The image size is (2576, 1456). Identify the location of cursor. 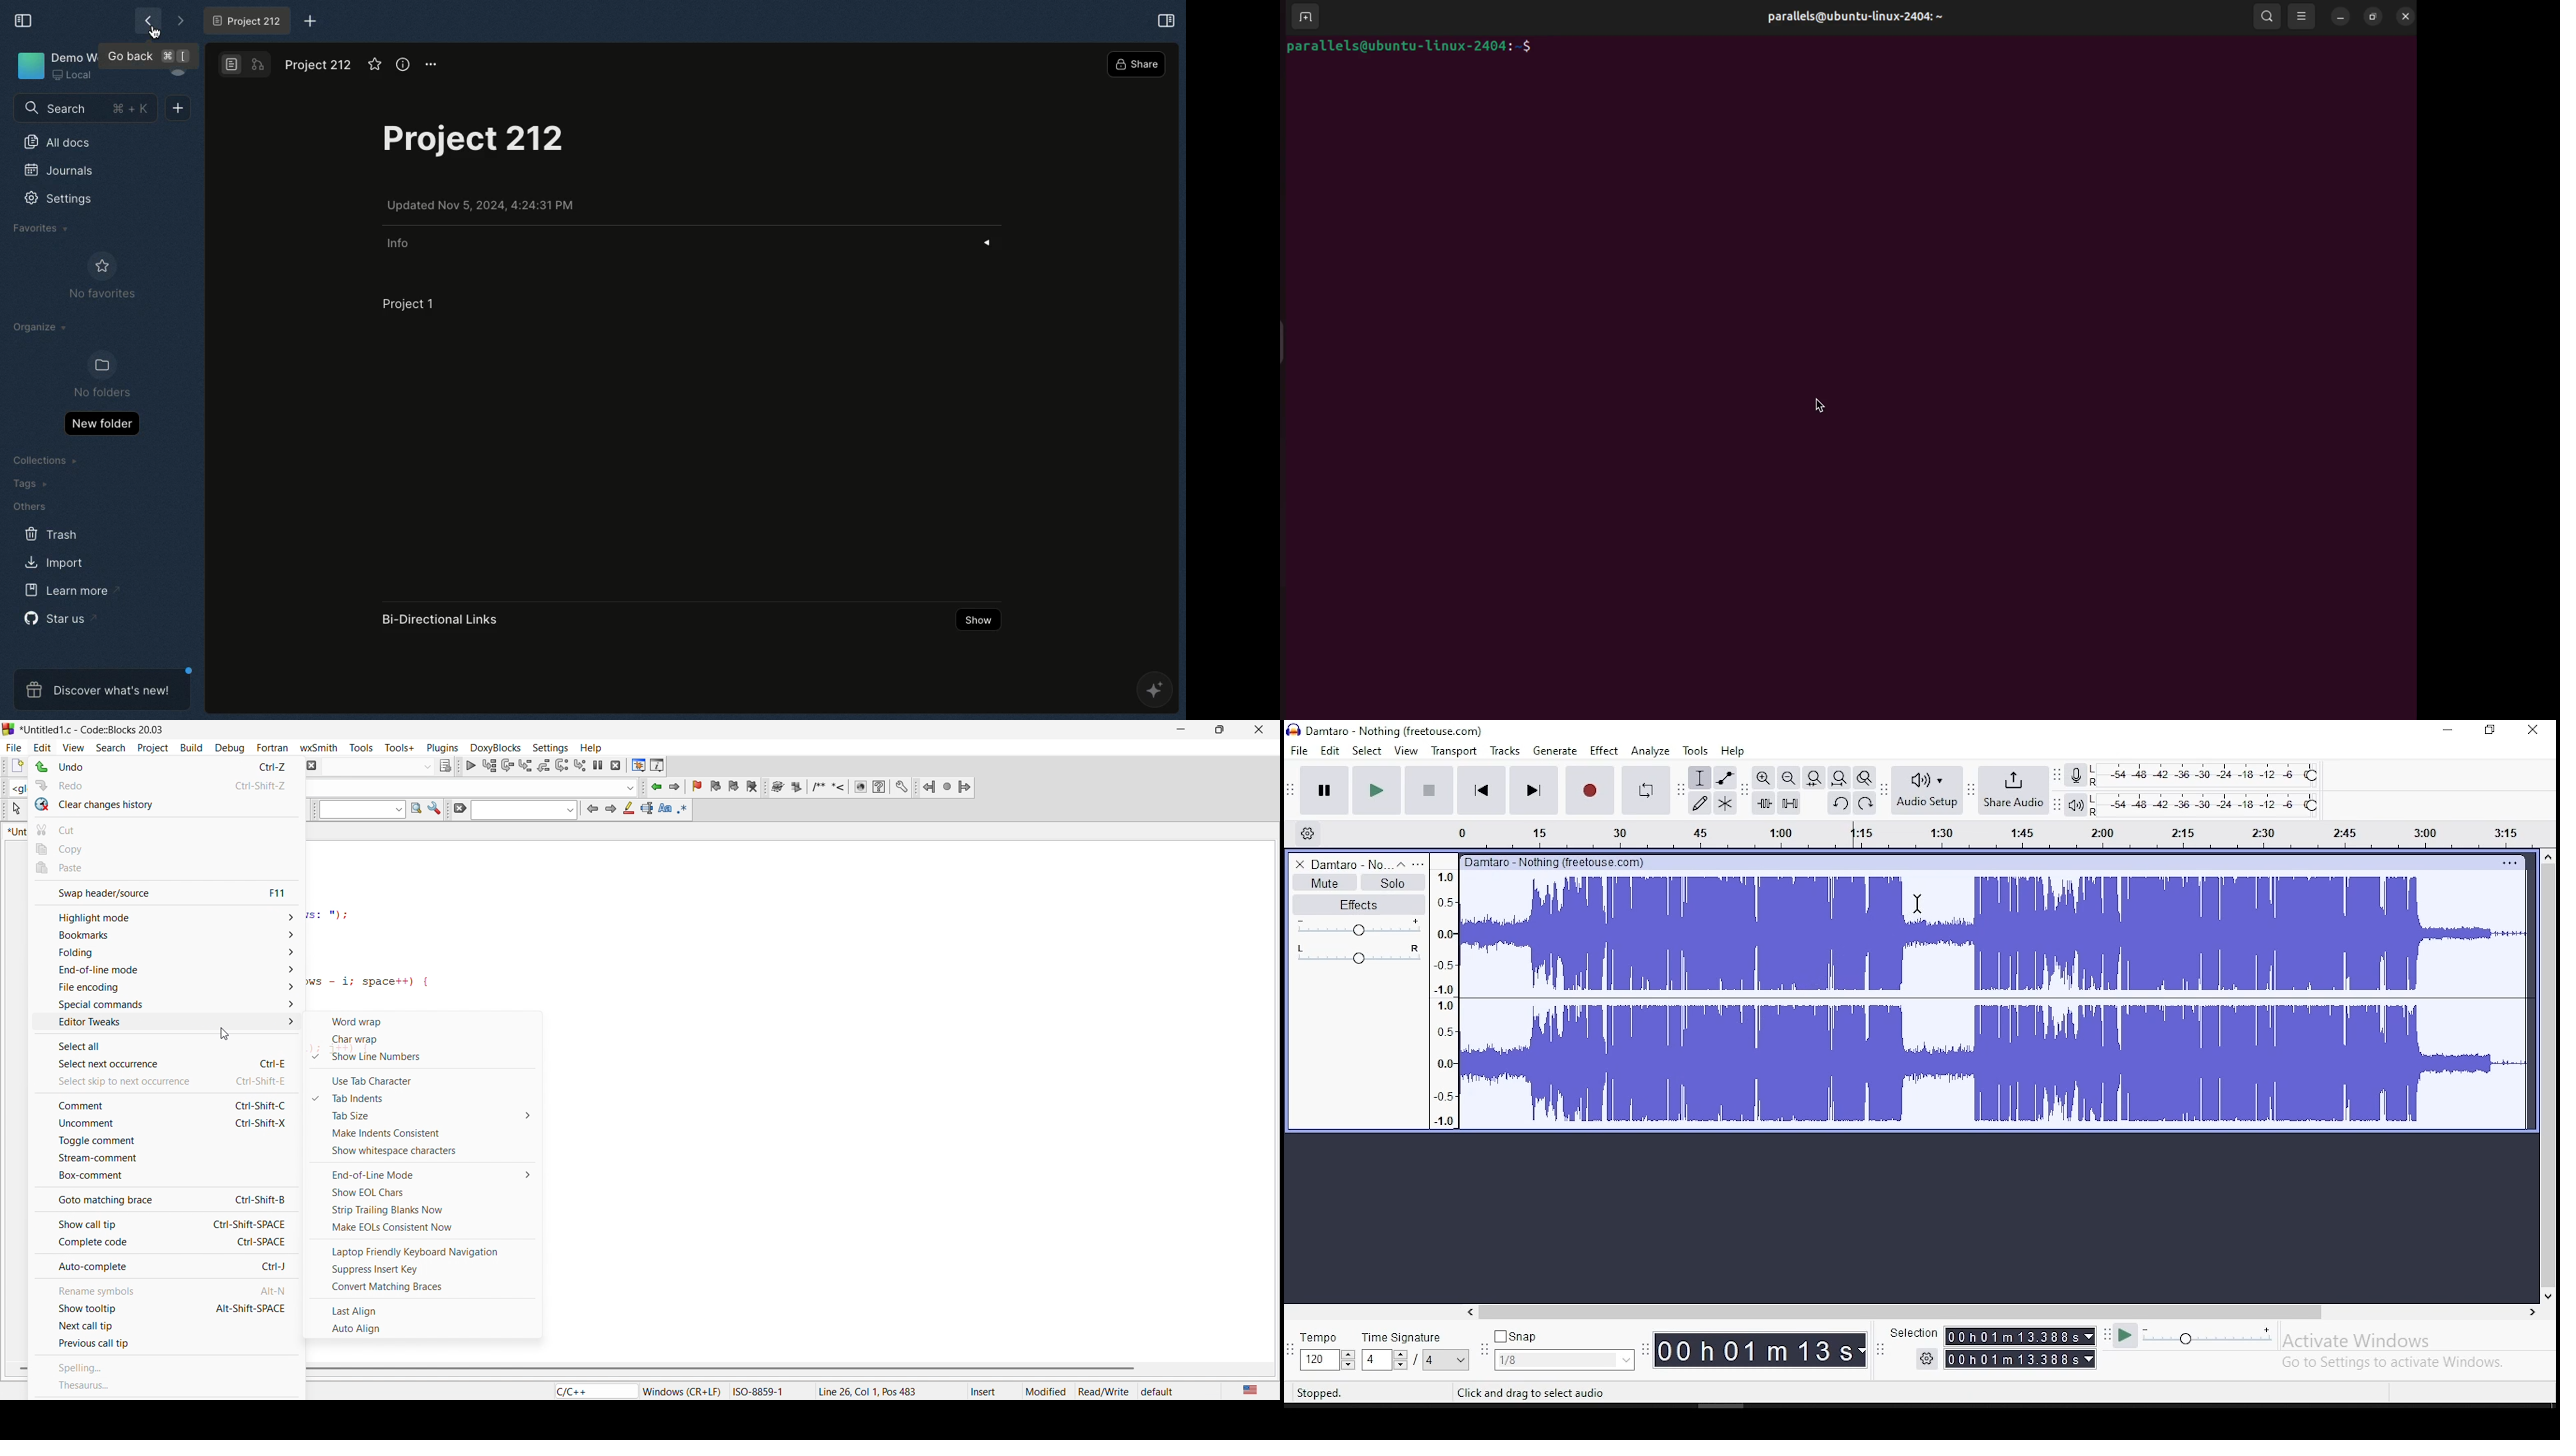
(261, 120).